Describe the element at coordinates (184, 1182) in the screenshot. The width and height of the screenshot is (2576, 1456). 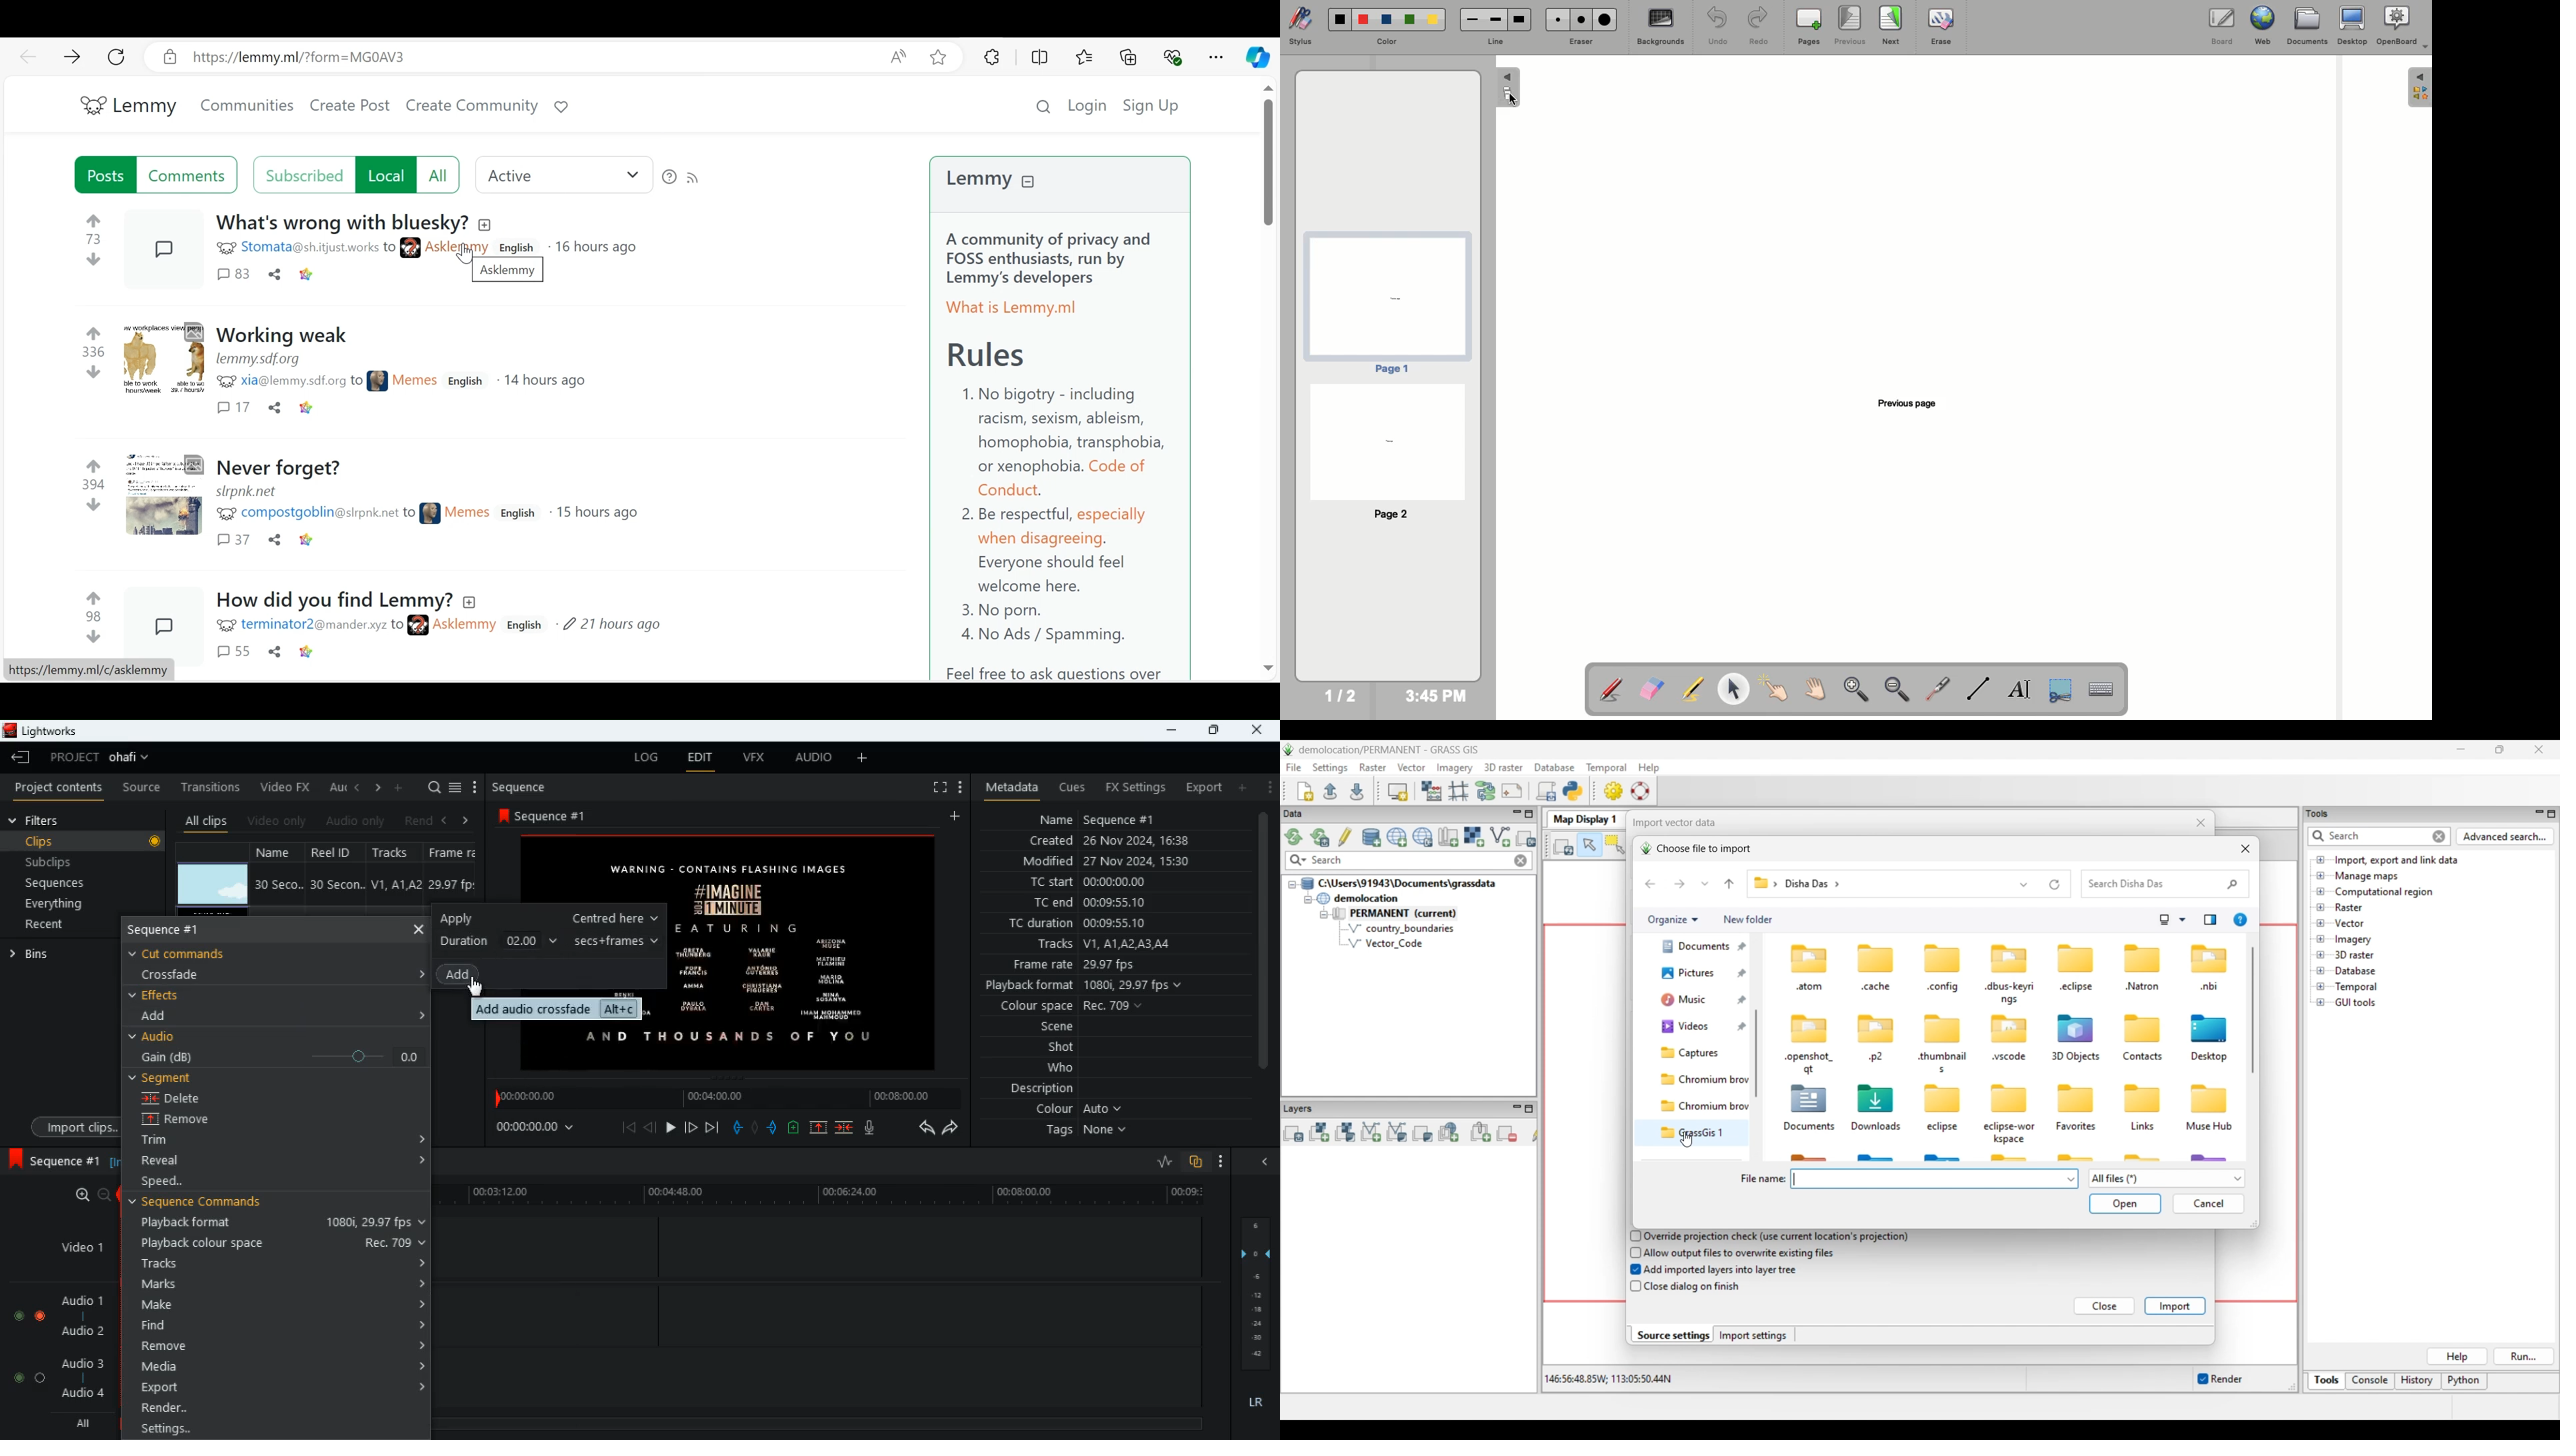
I see `speed` at that location.